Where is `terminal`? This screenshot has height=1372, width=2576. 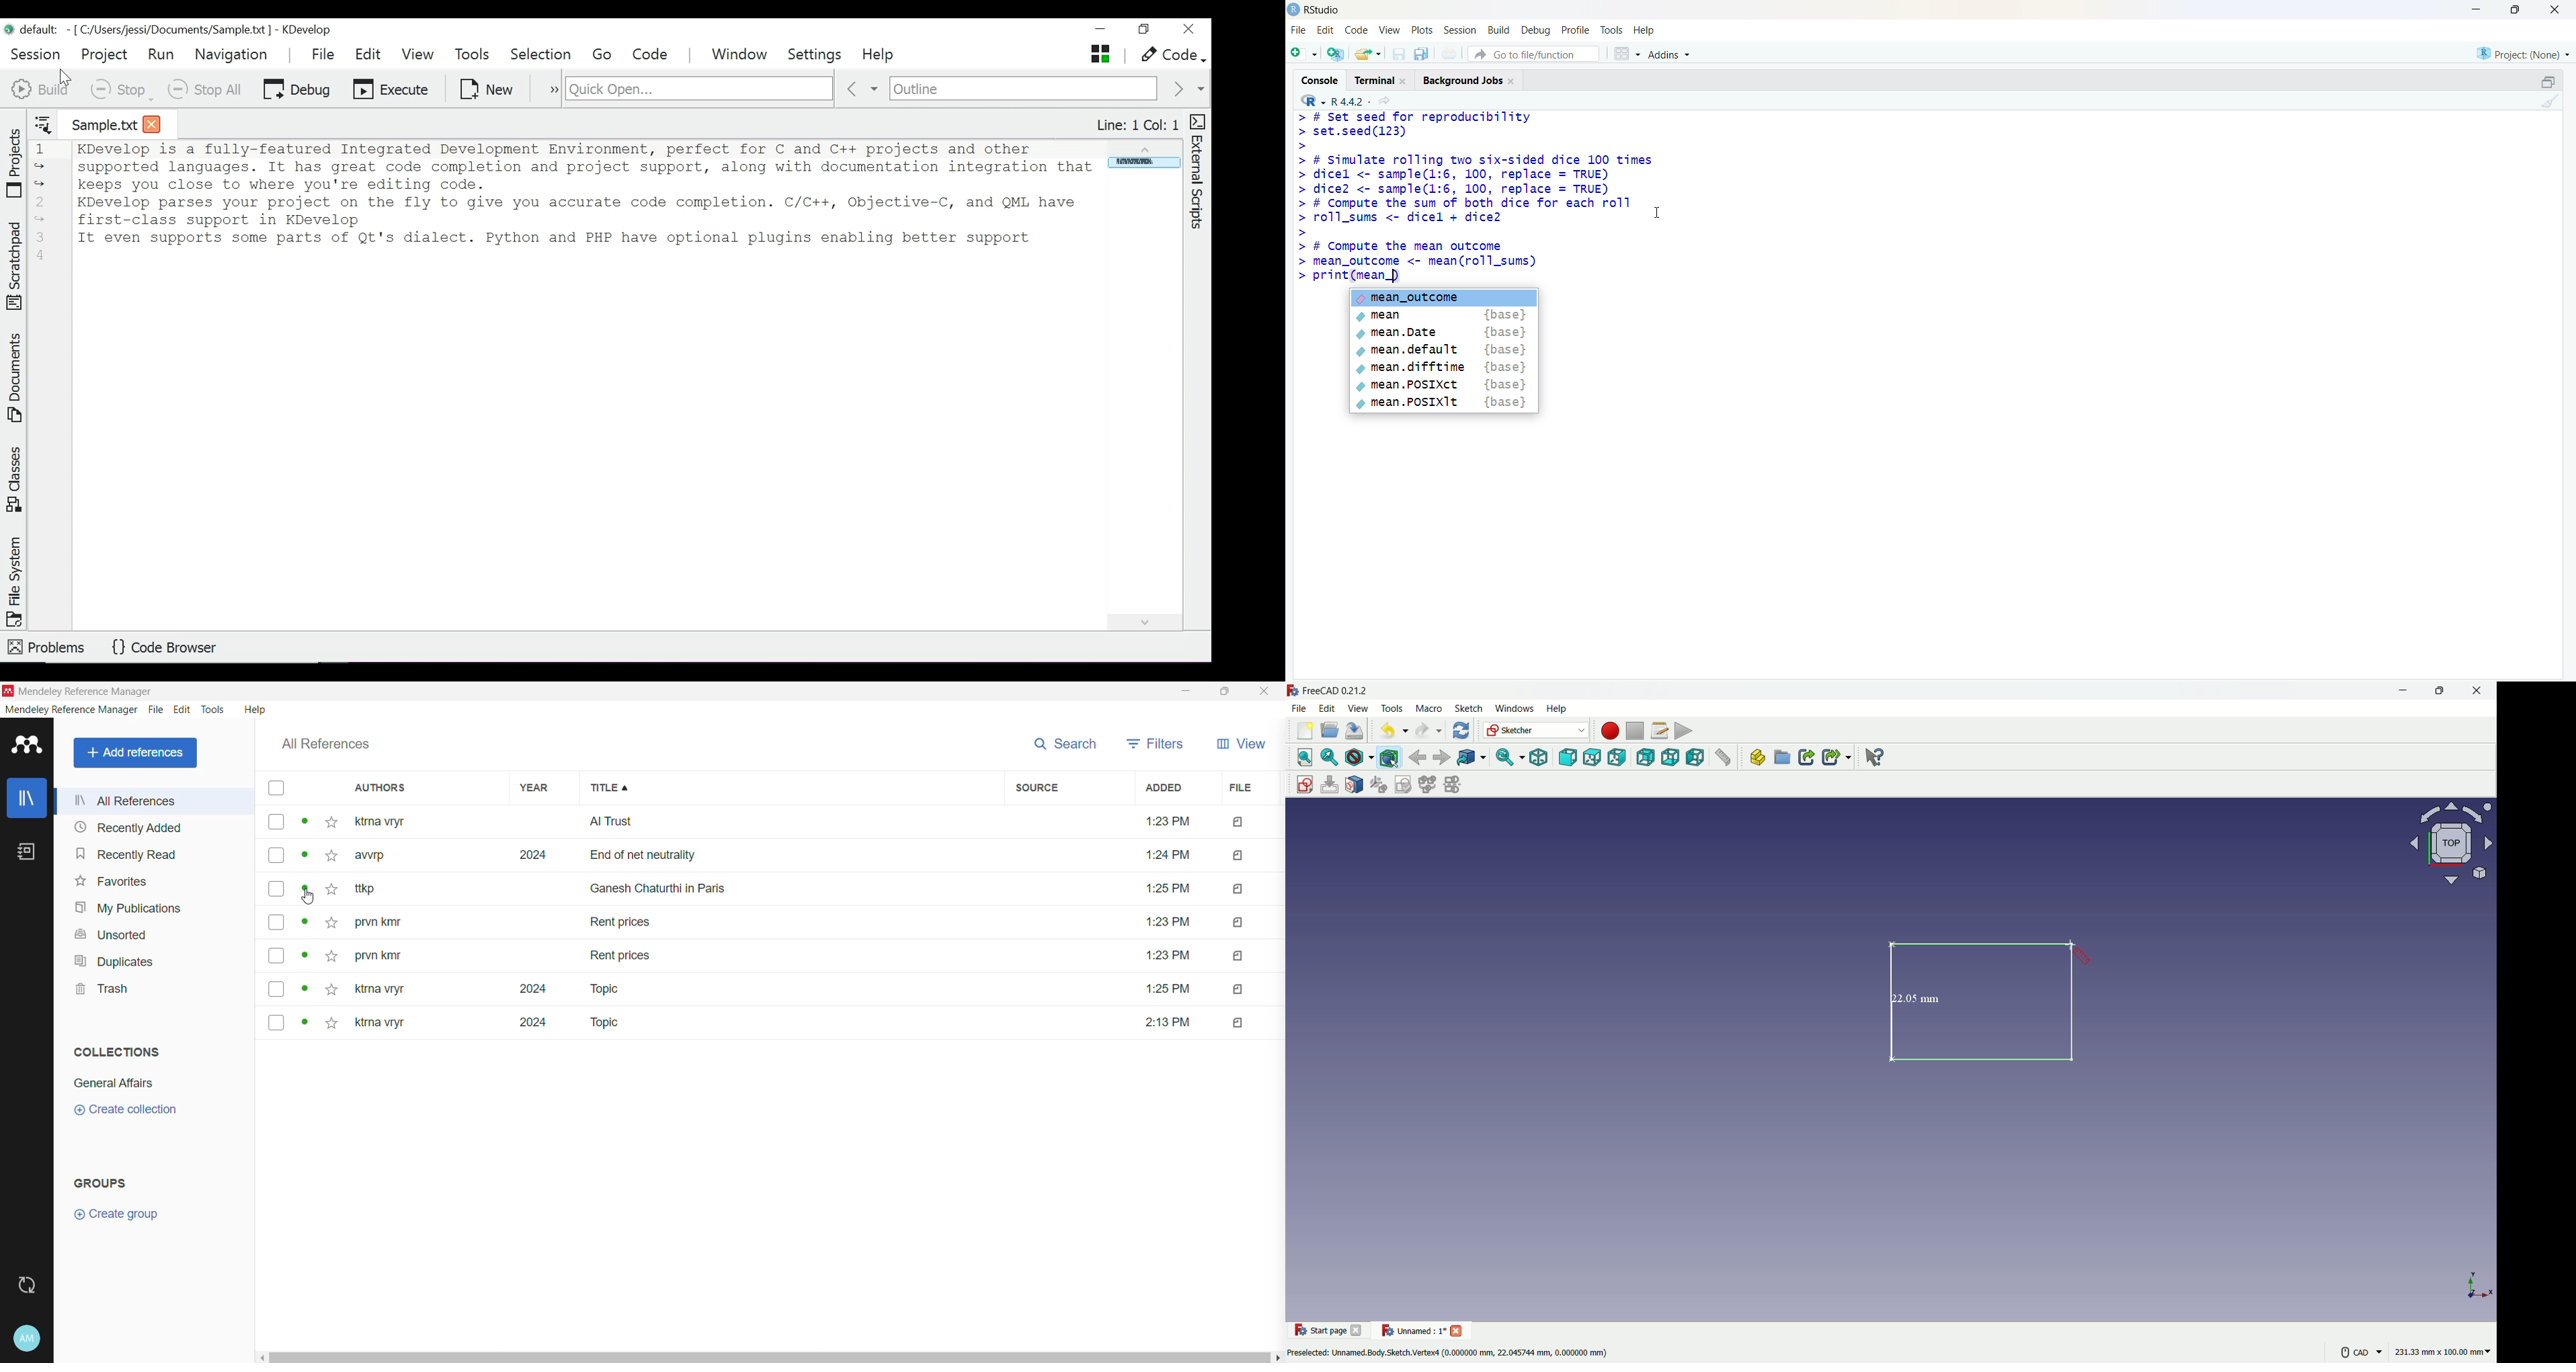 terminal is located at coordinates (1374, 81).